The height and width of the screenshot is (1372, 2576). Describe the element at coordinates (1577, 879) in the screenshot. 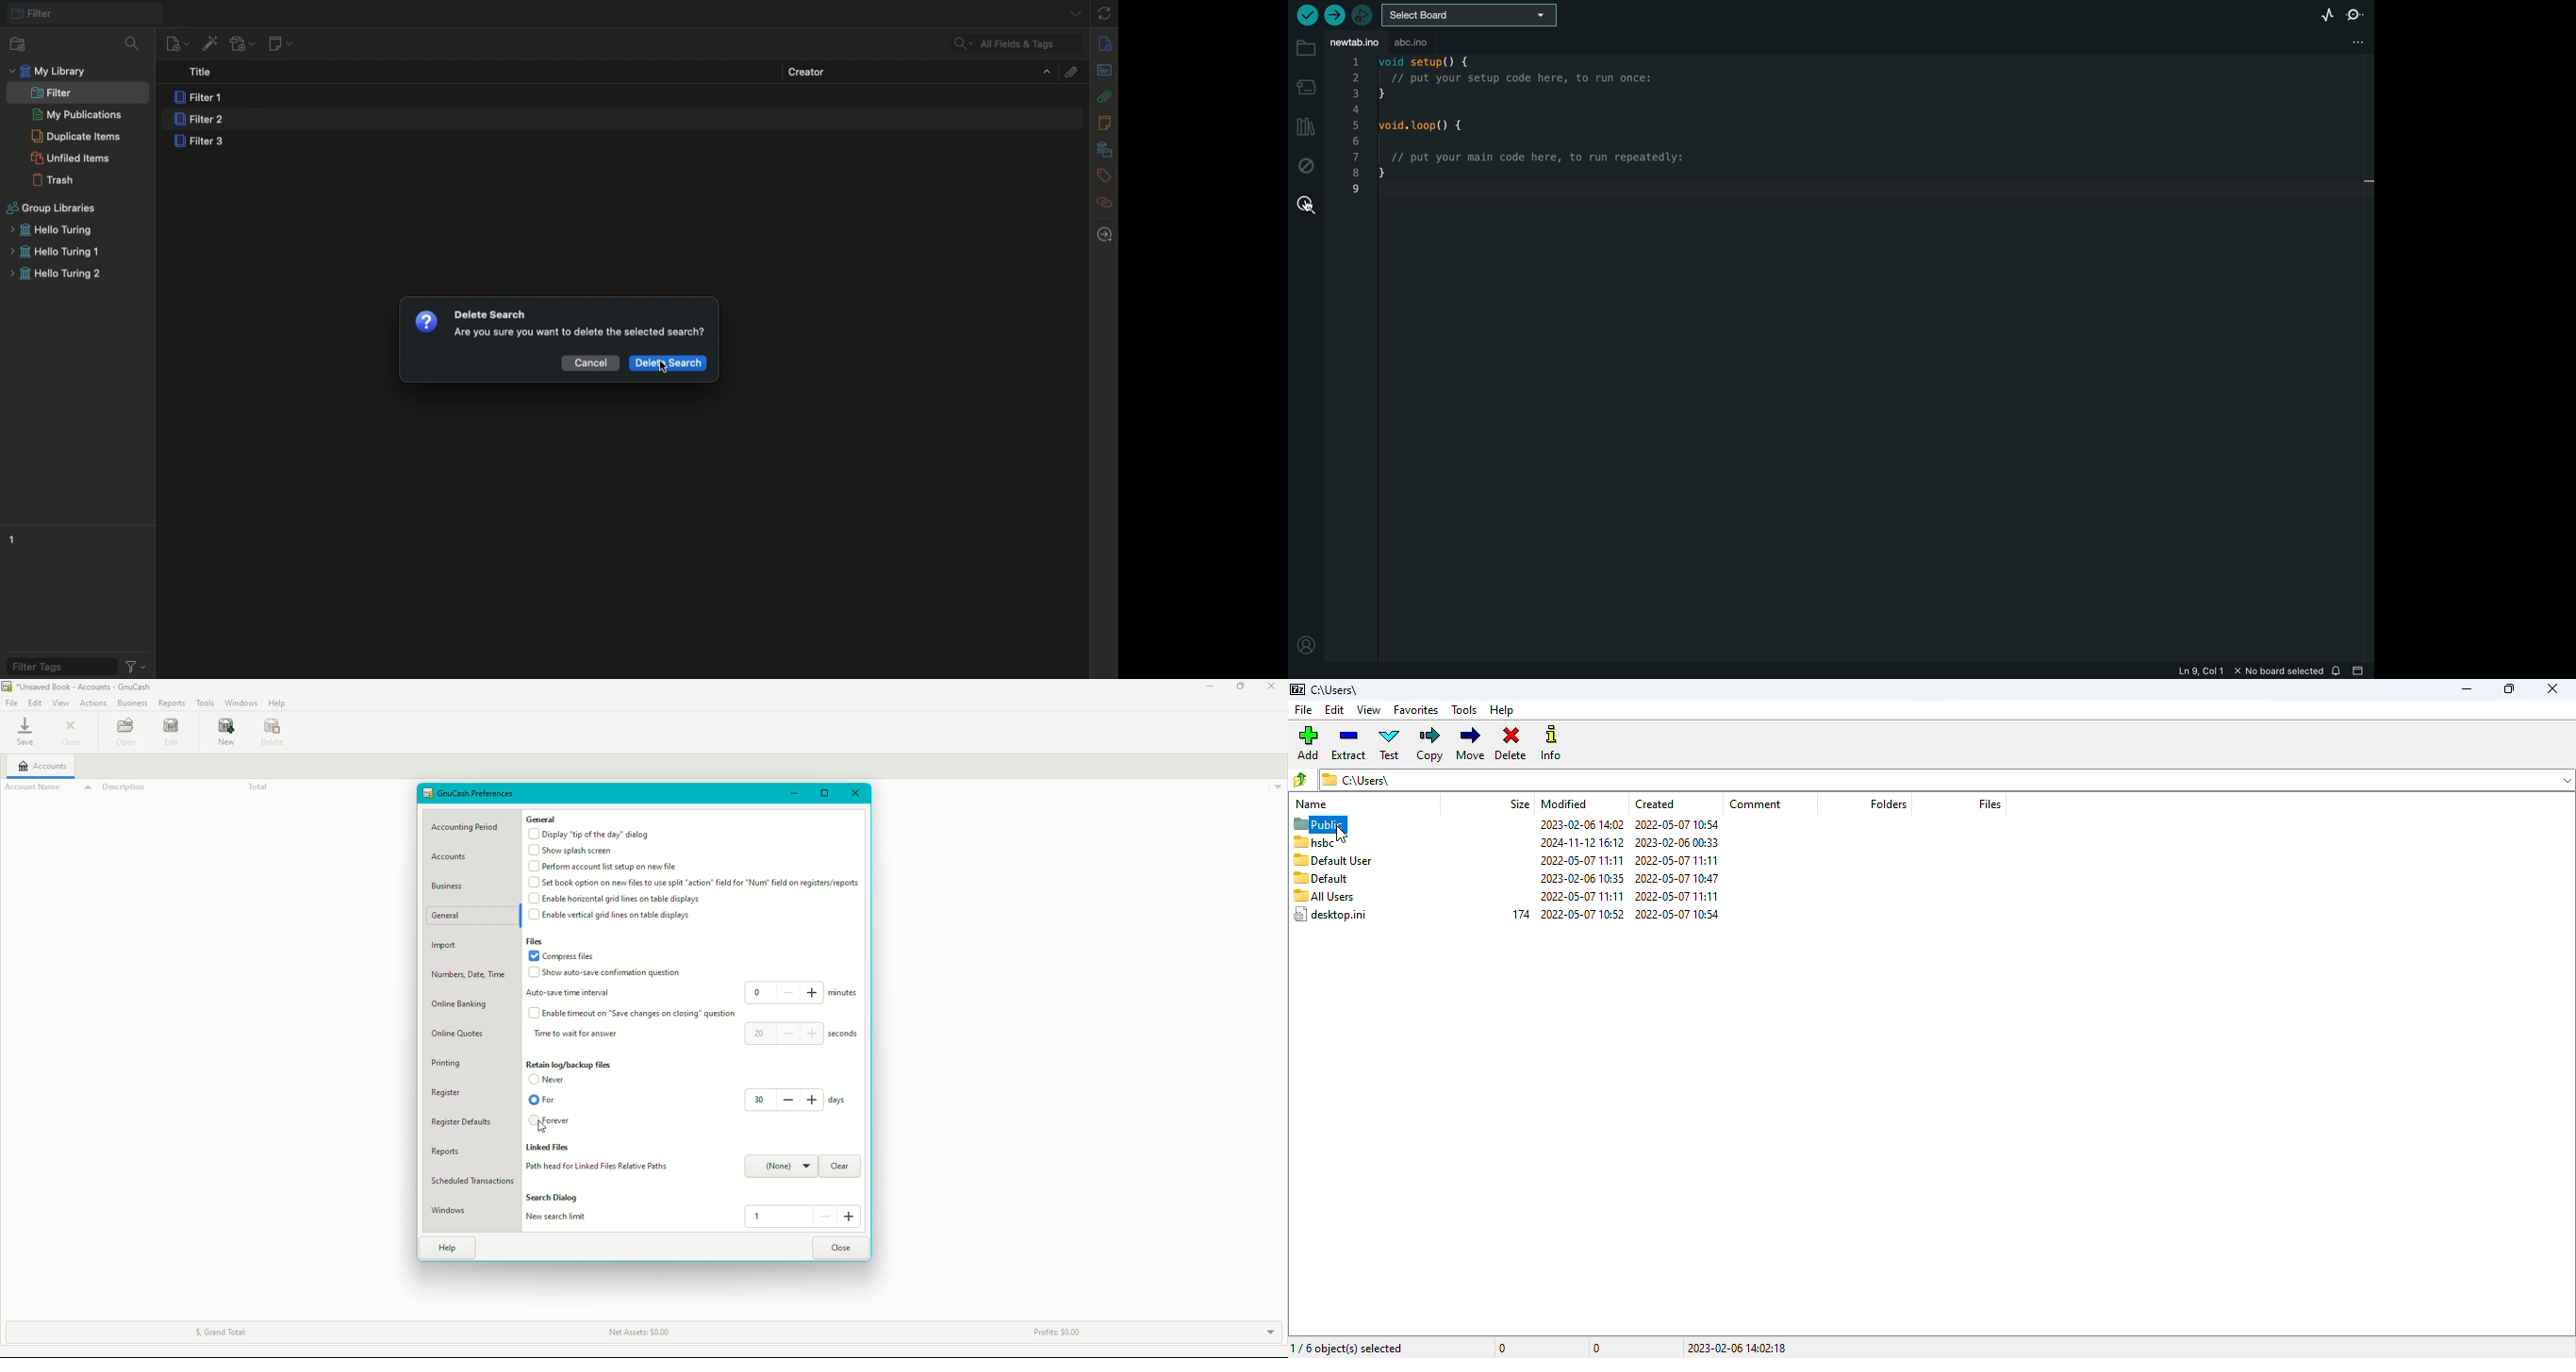

I see `2023-02-06 10:35` at that location.